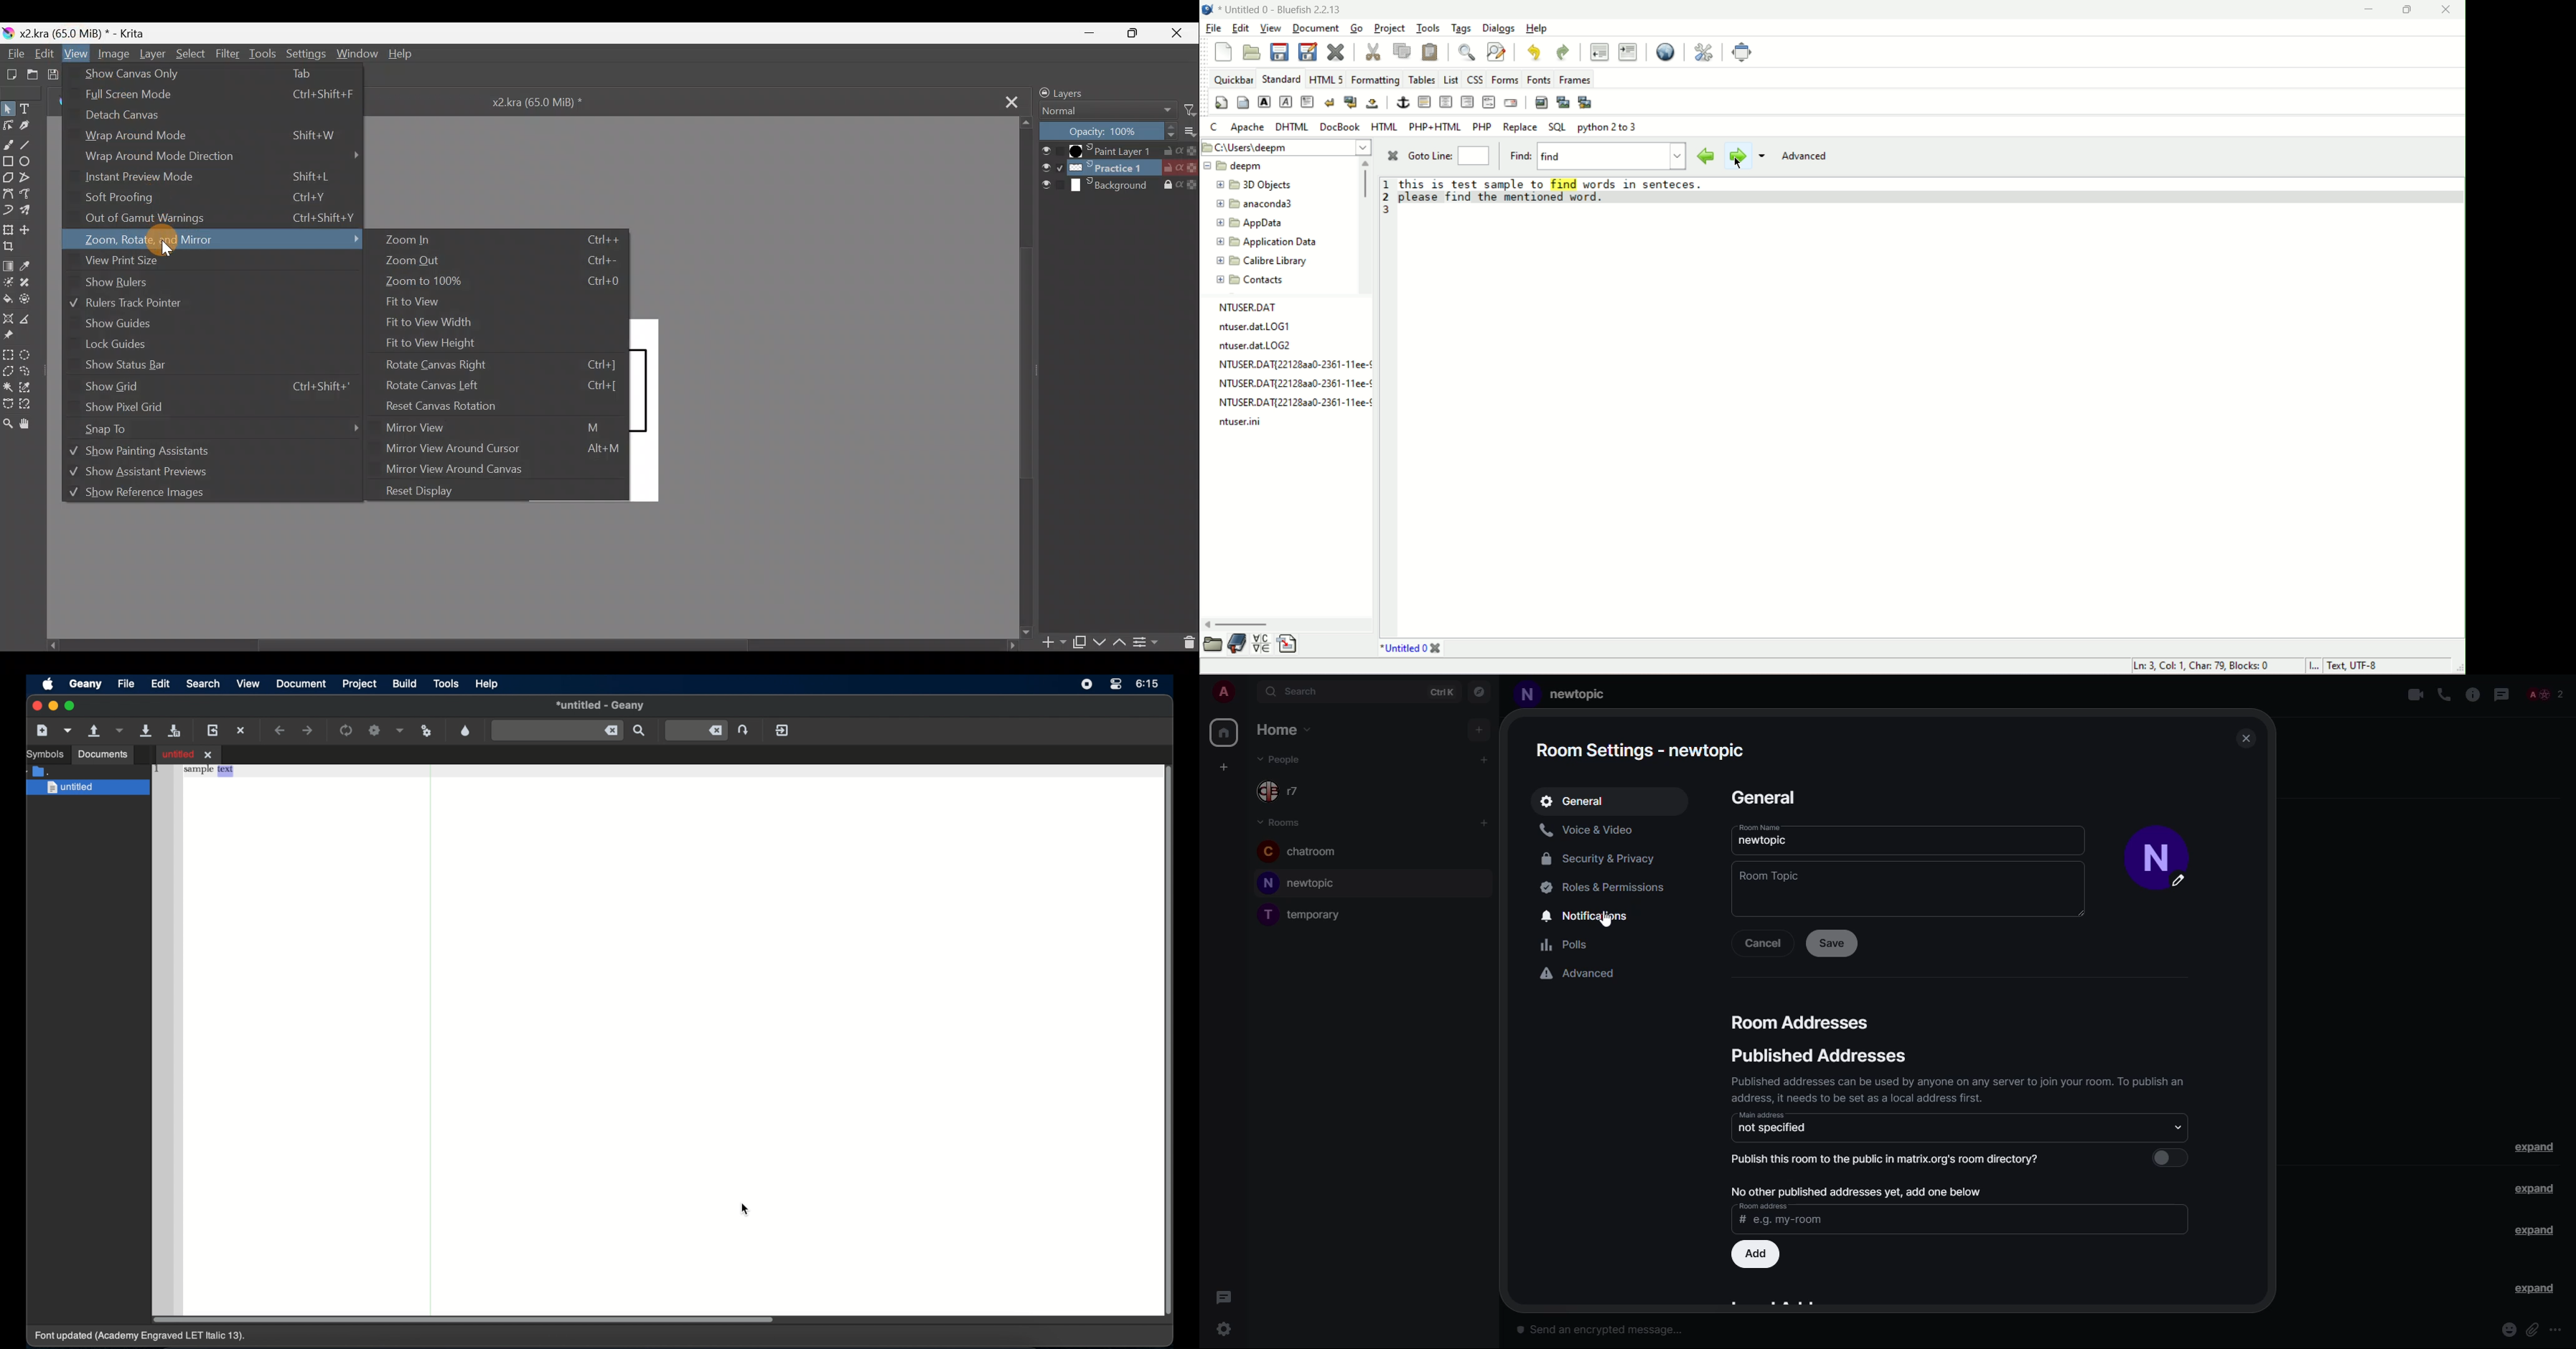  Describe the element at coordinates (2367, 10) in the screenshot. I see `minimize` at that location.